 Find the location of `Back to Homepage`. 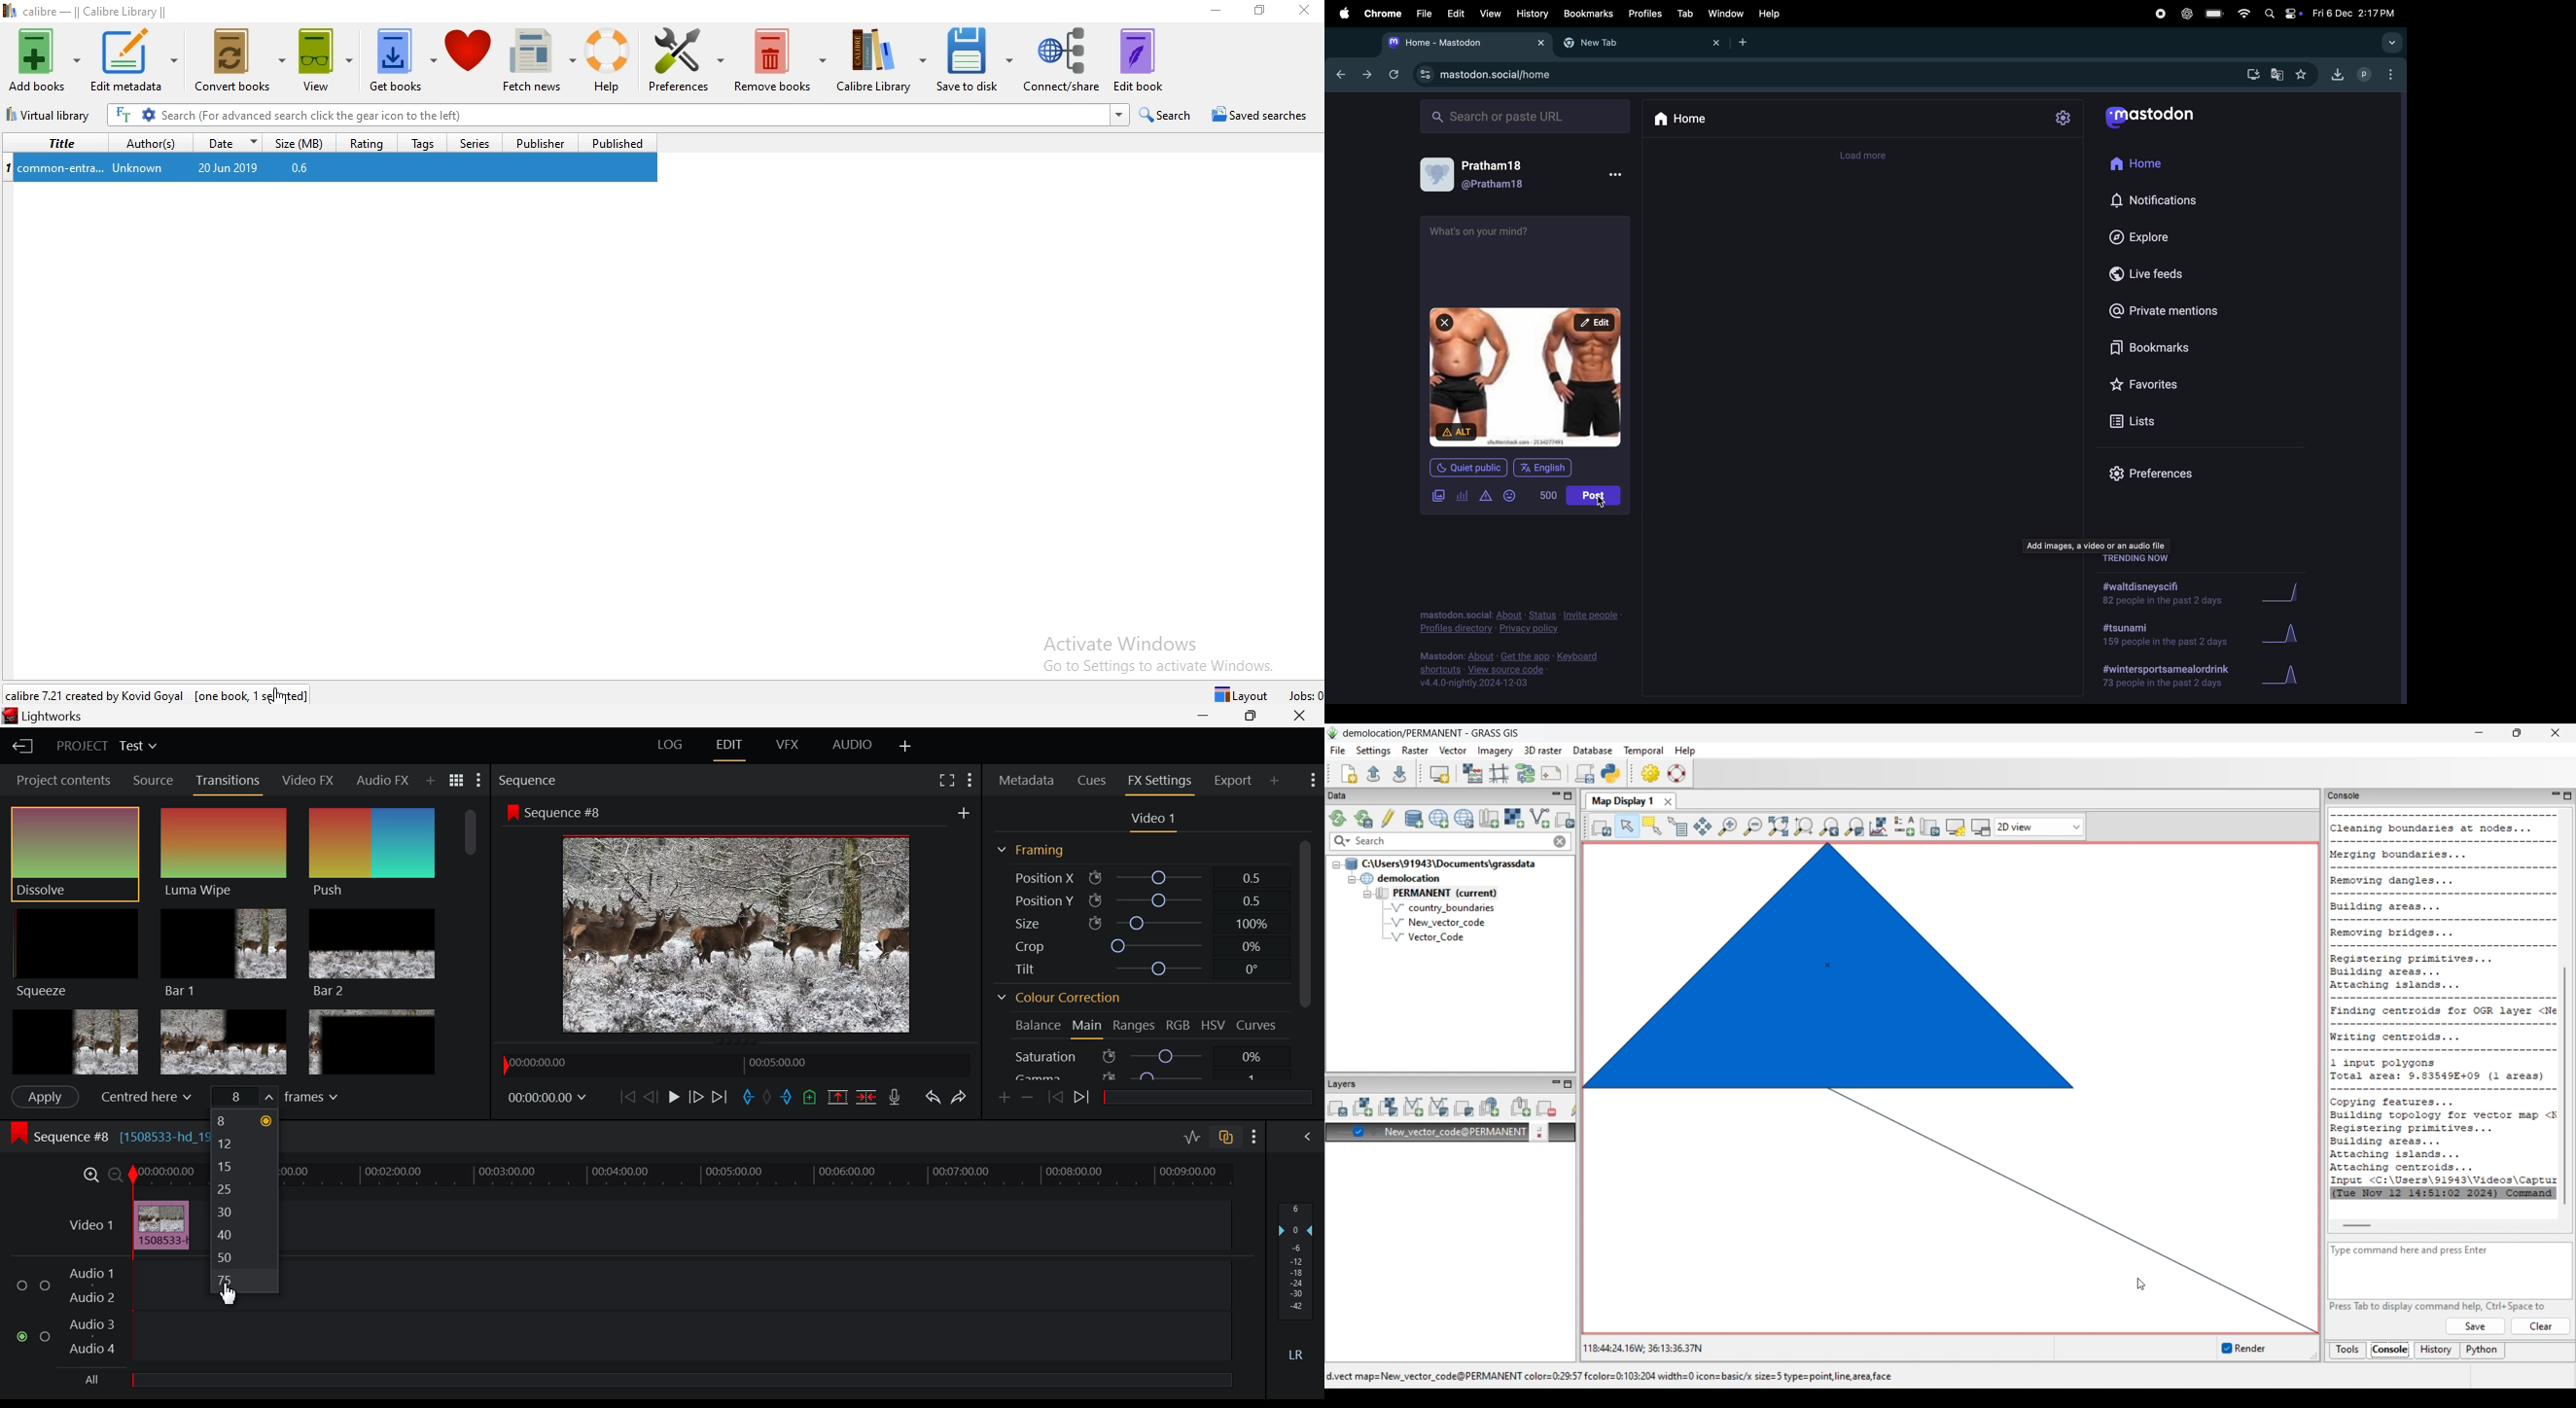

Back to Homepage is located at coordinates (21, 747).